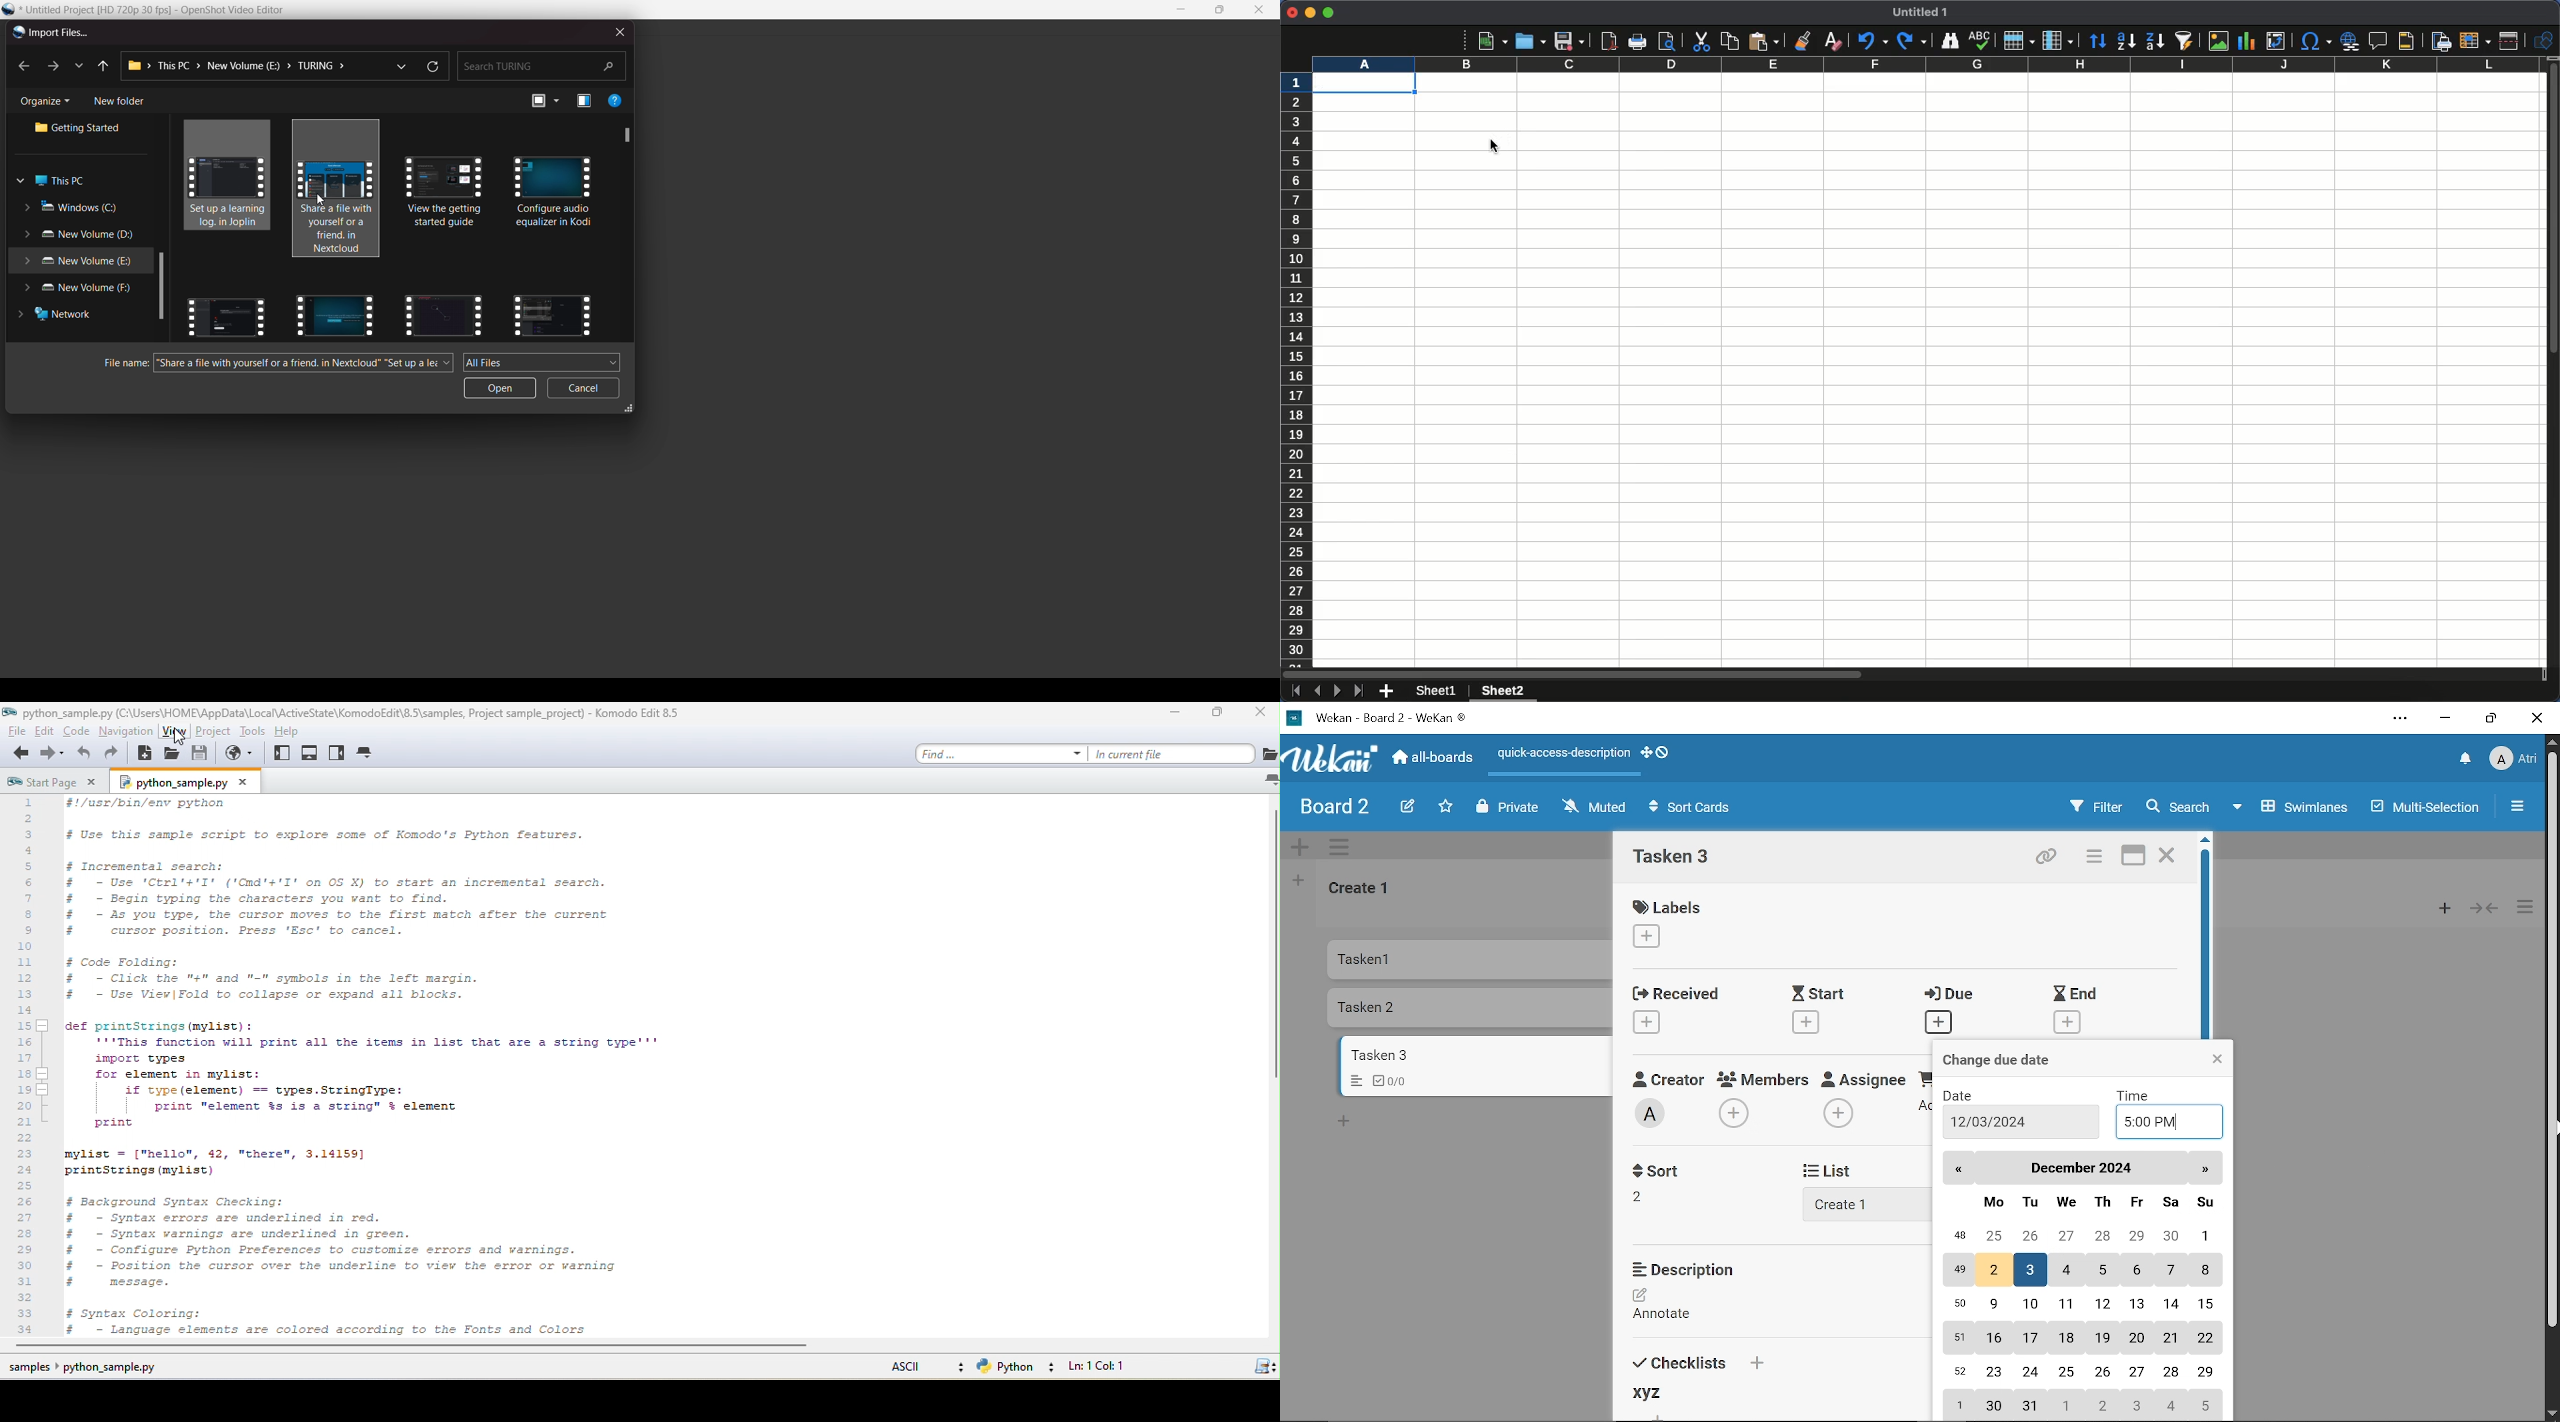  What do you see at coordinates (1569, 41) in the screenshot?
I see `Save` at bounding box center [1569, 41].